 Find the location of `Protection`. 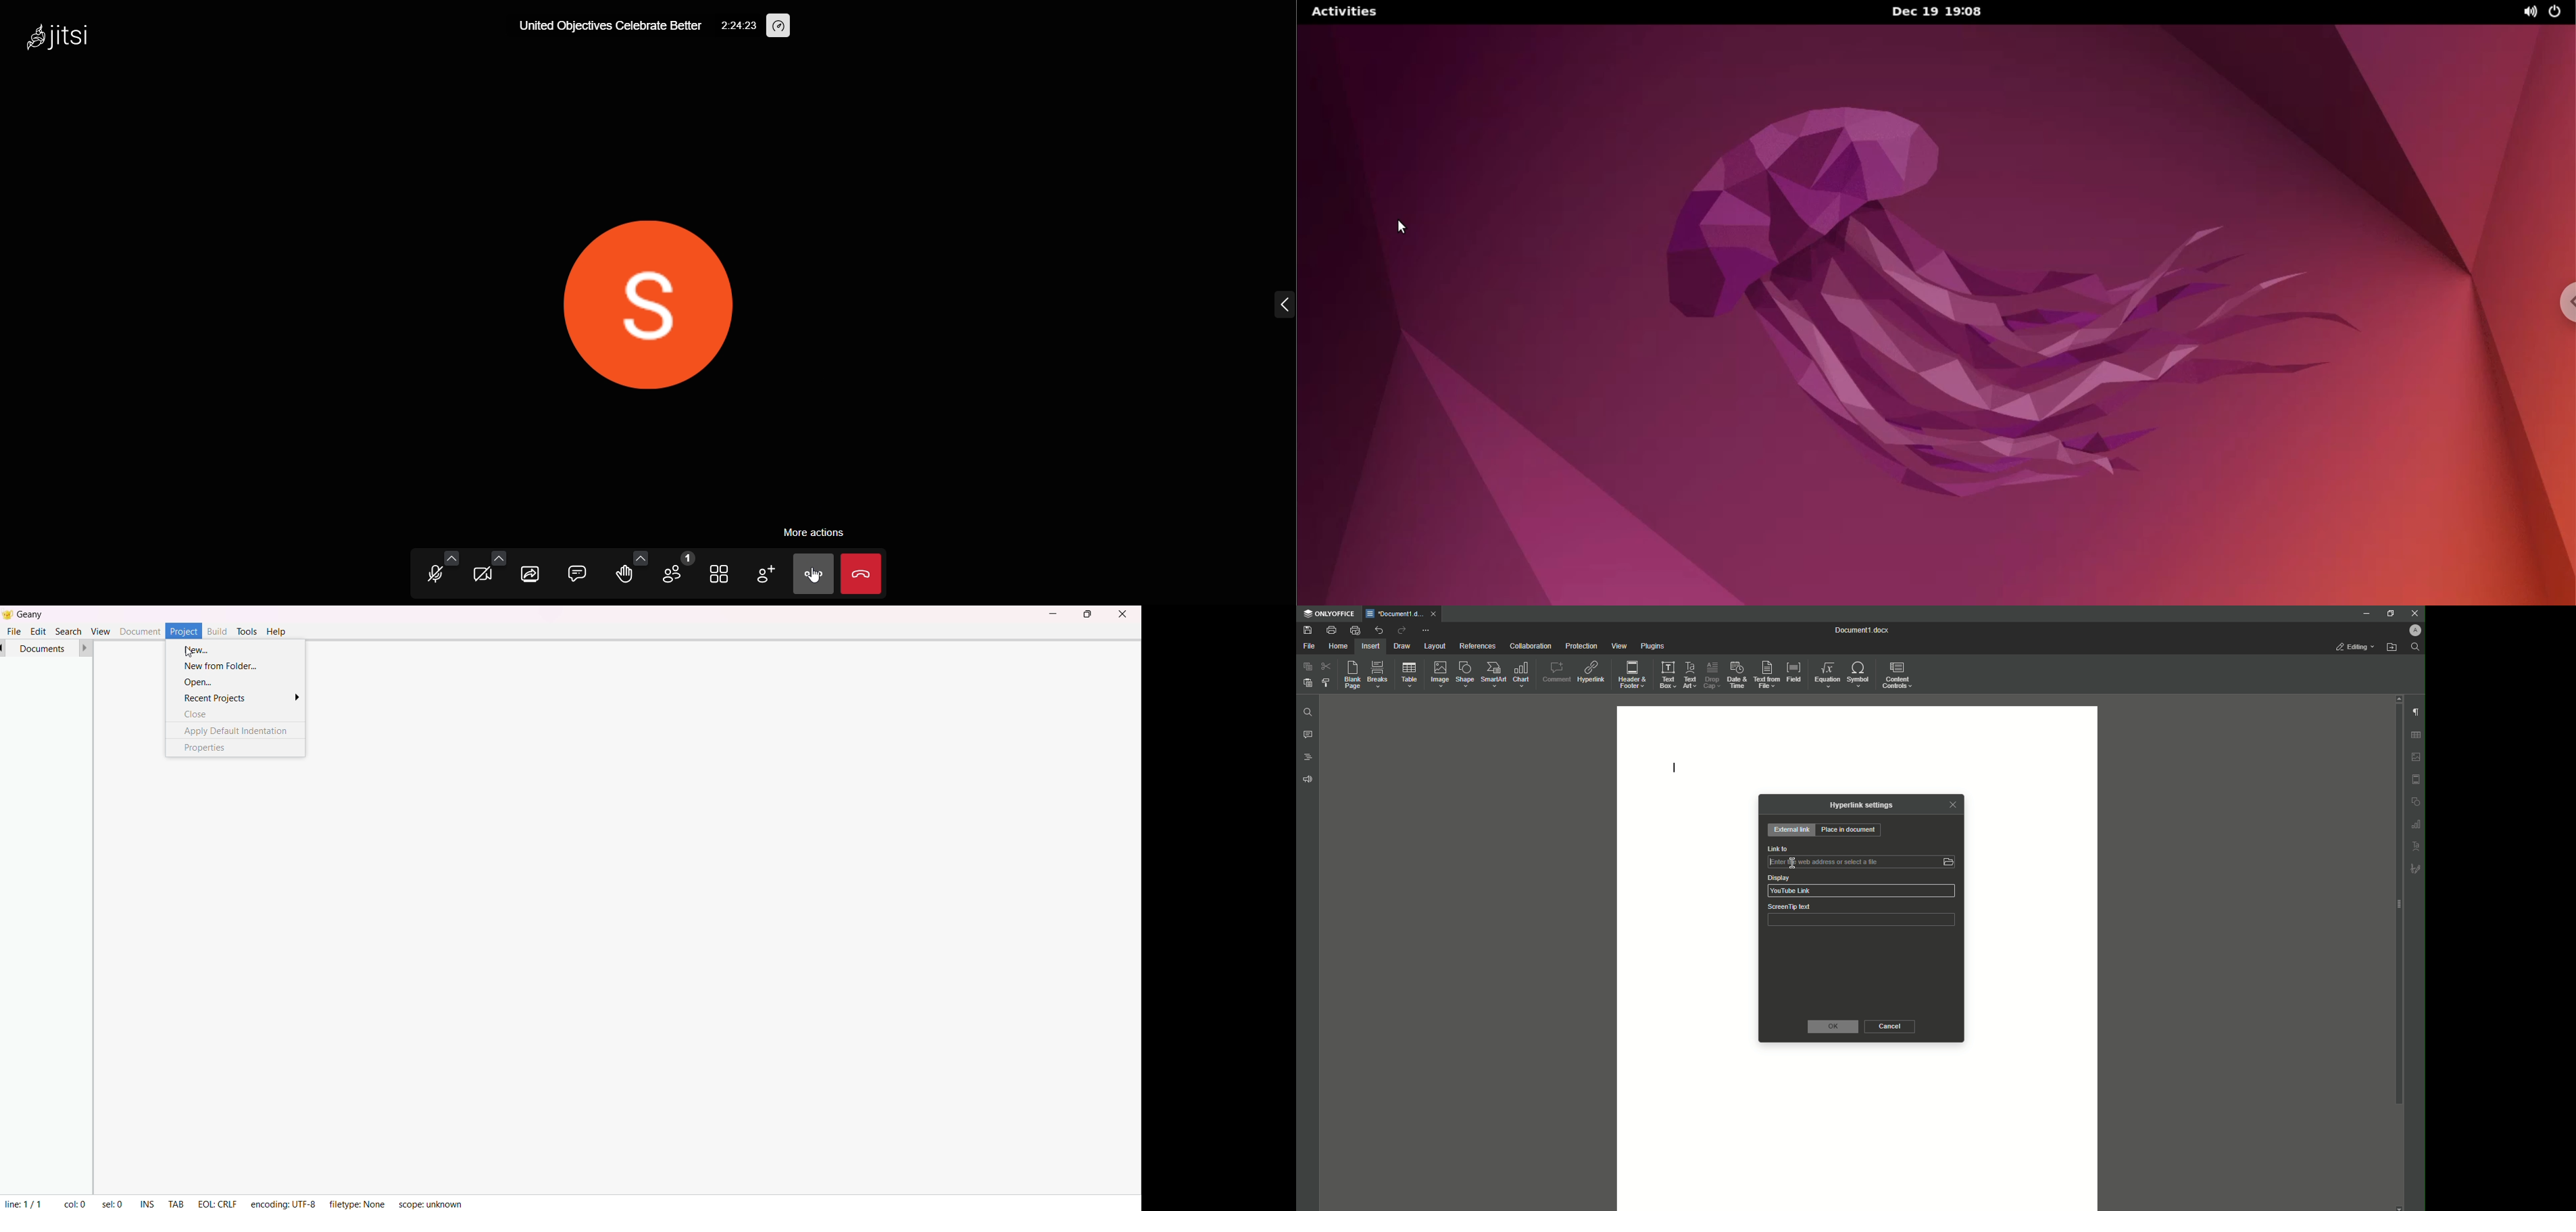

Protection is located at coordinates (1581, 647).